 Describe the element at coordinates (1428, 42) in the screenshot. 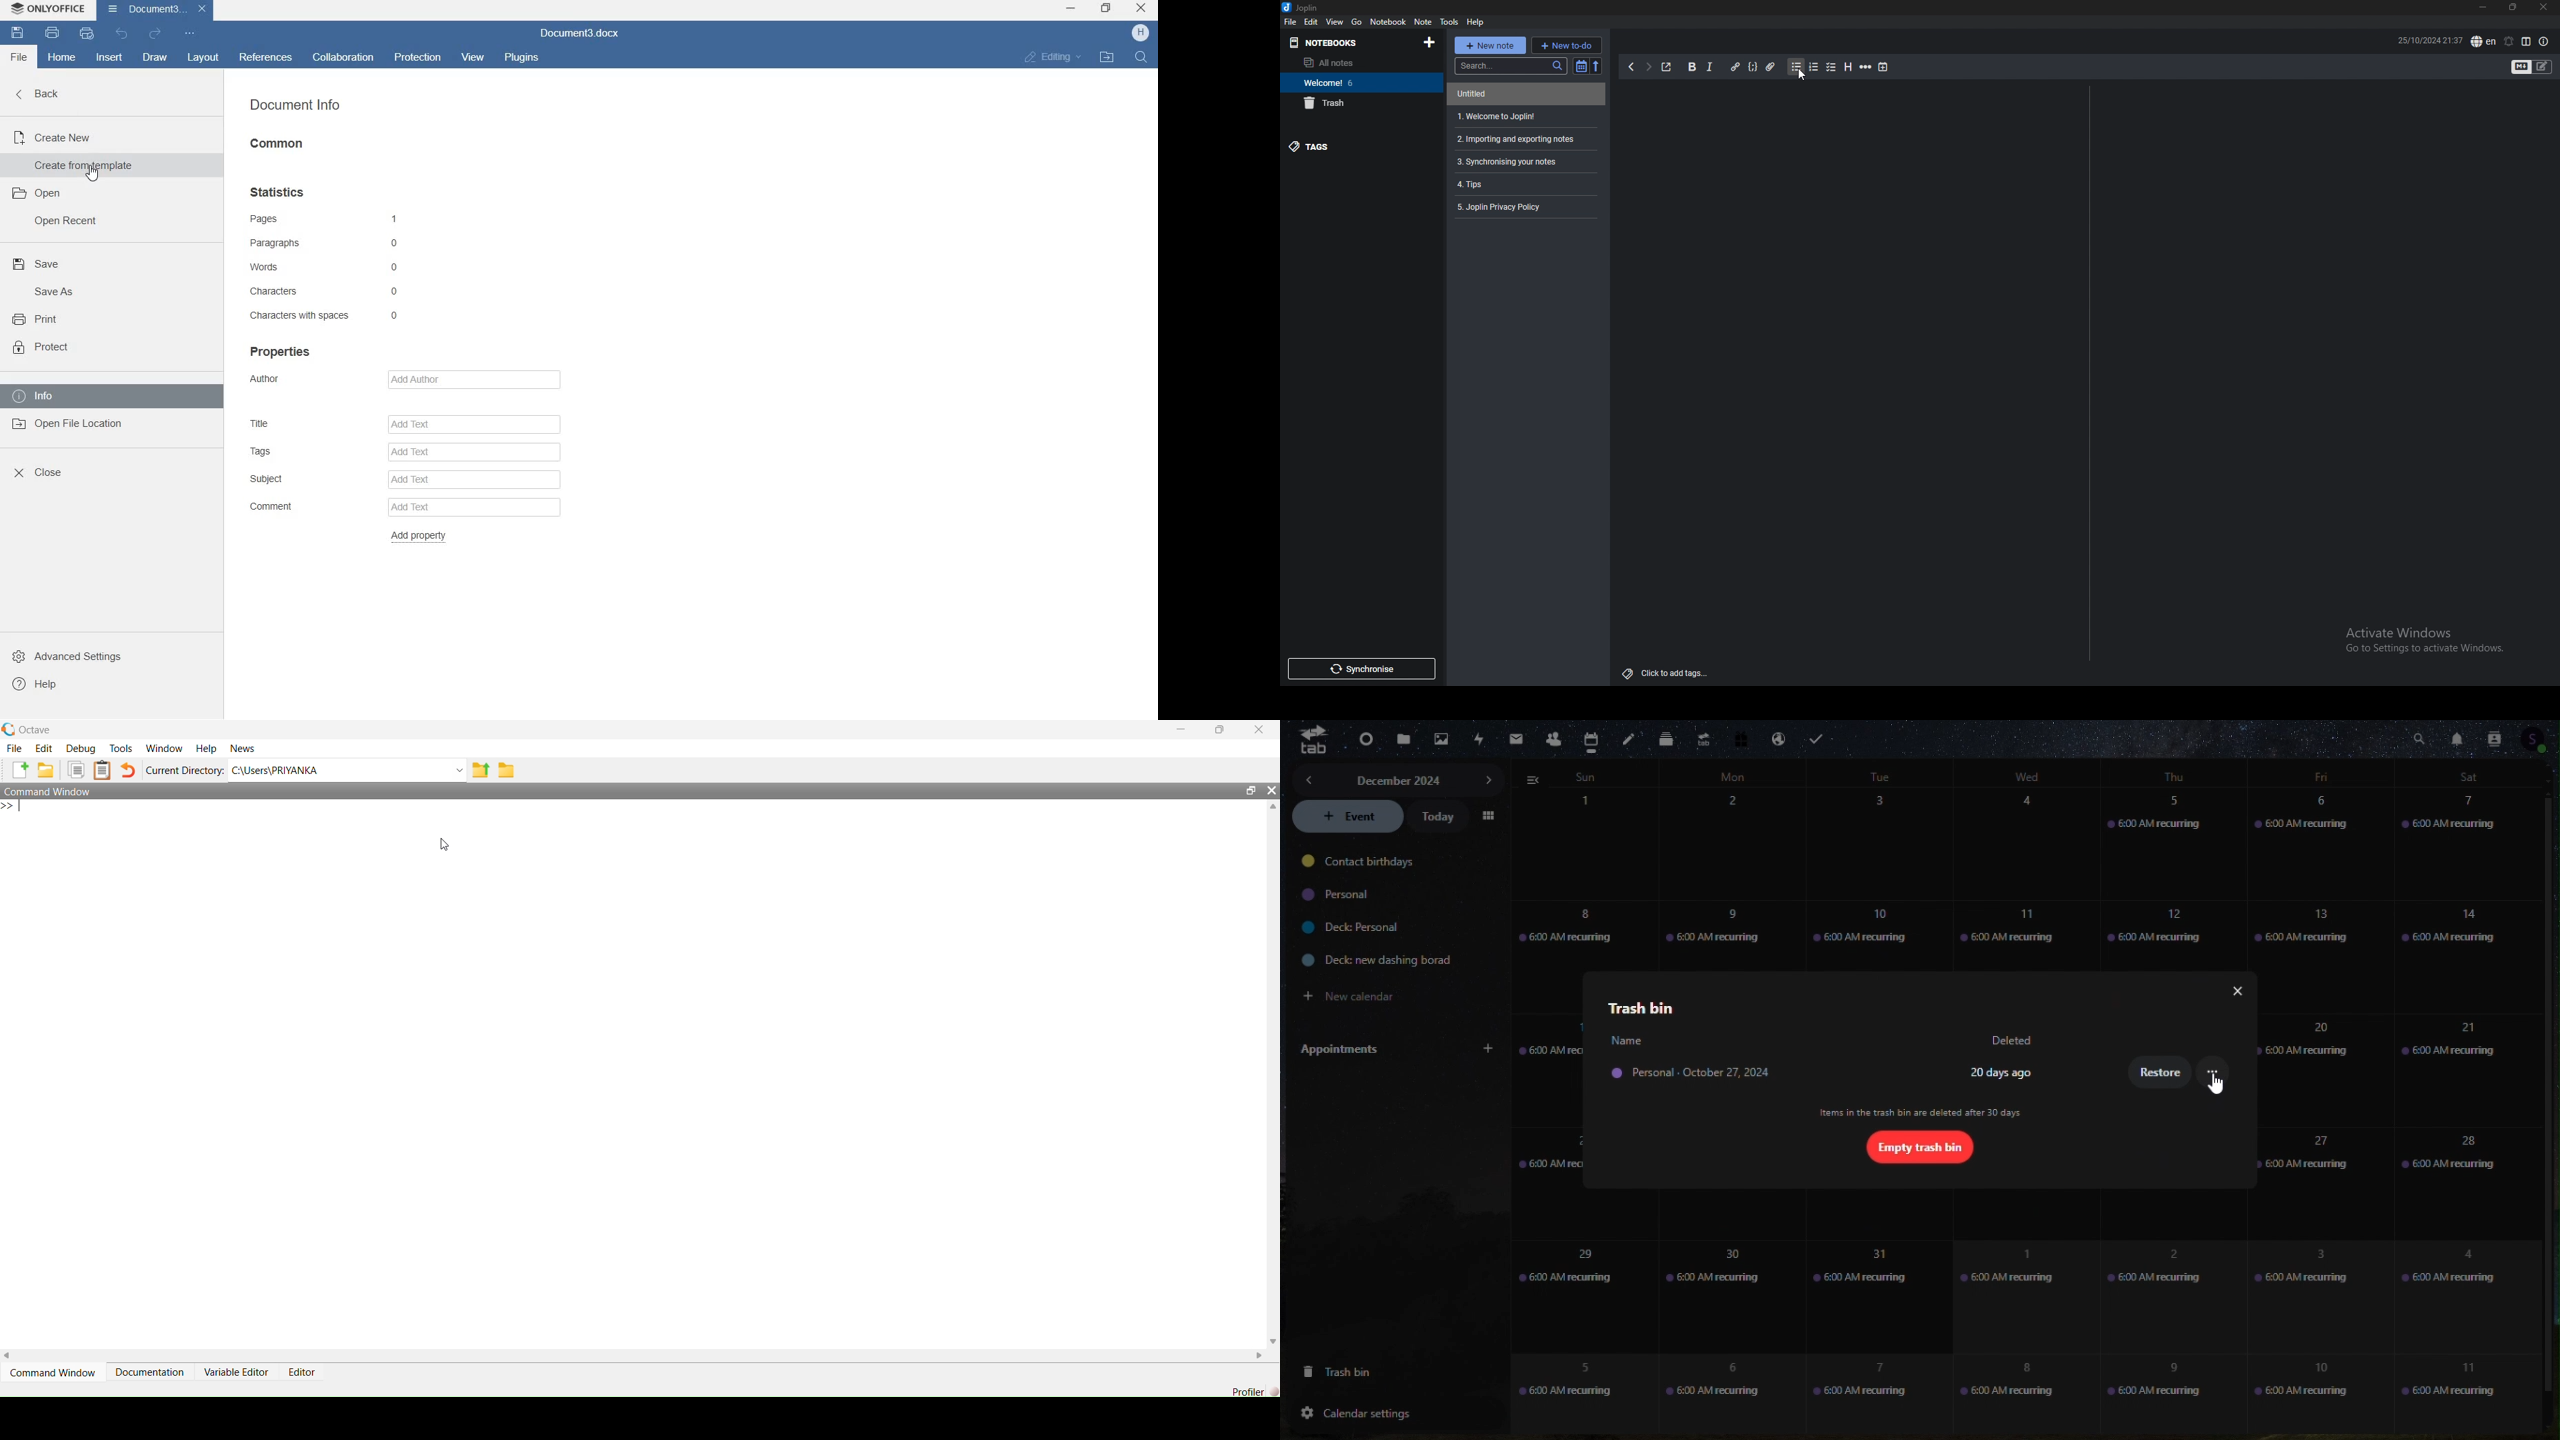

I see `add notebook` at that location.